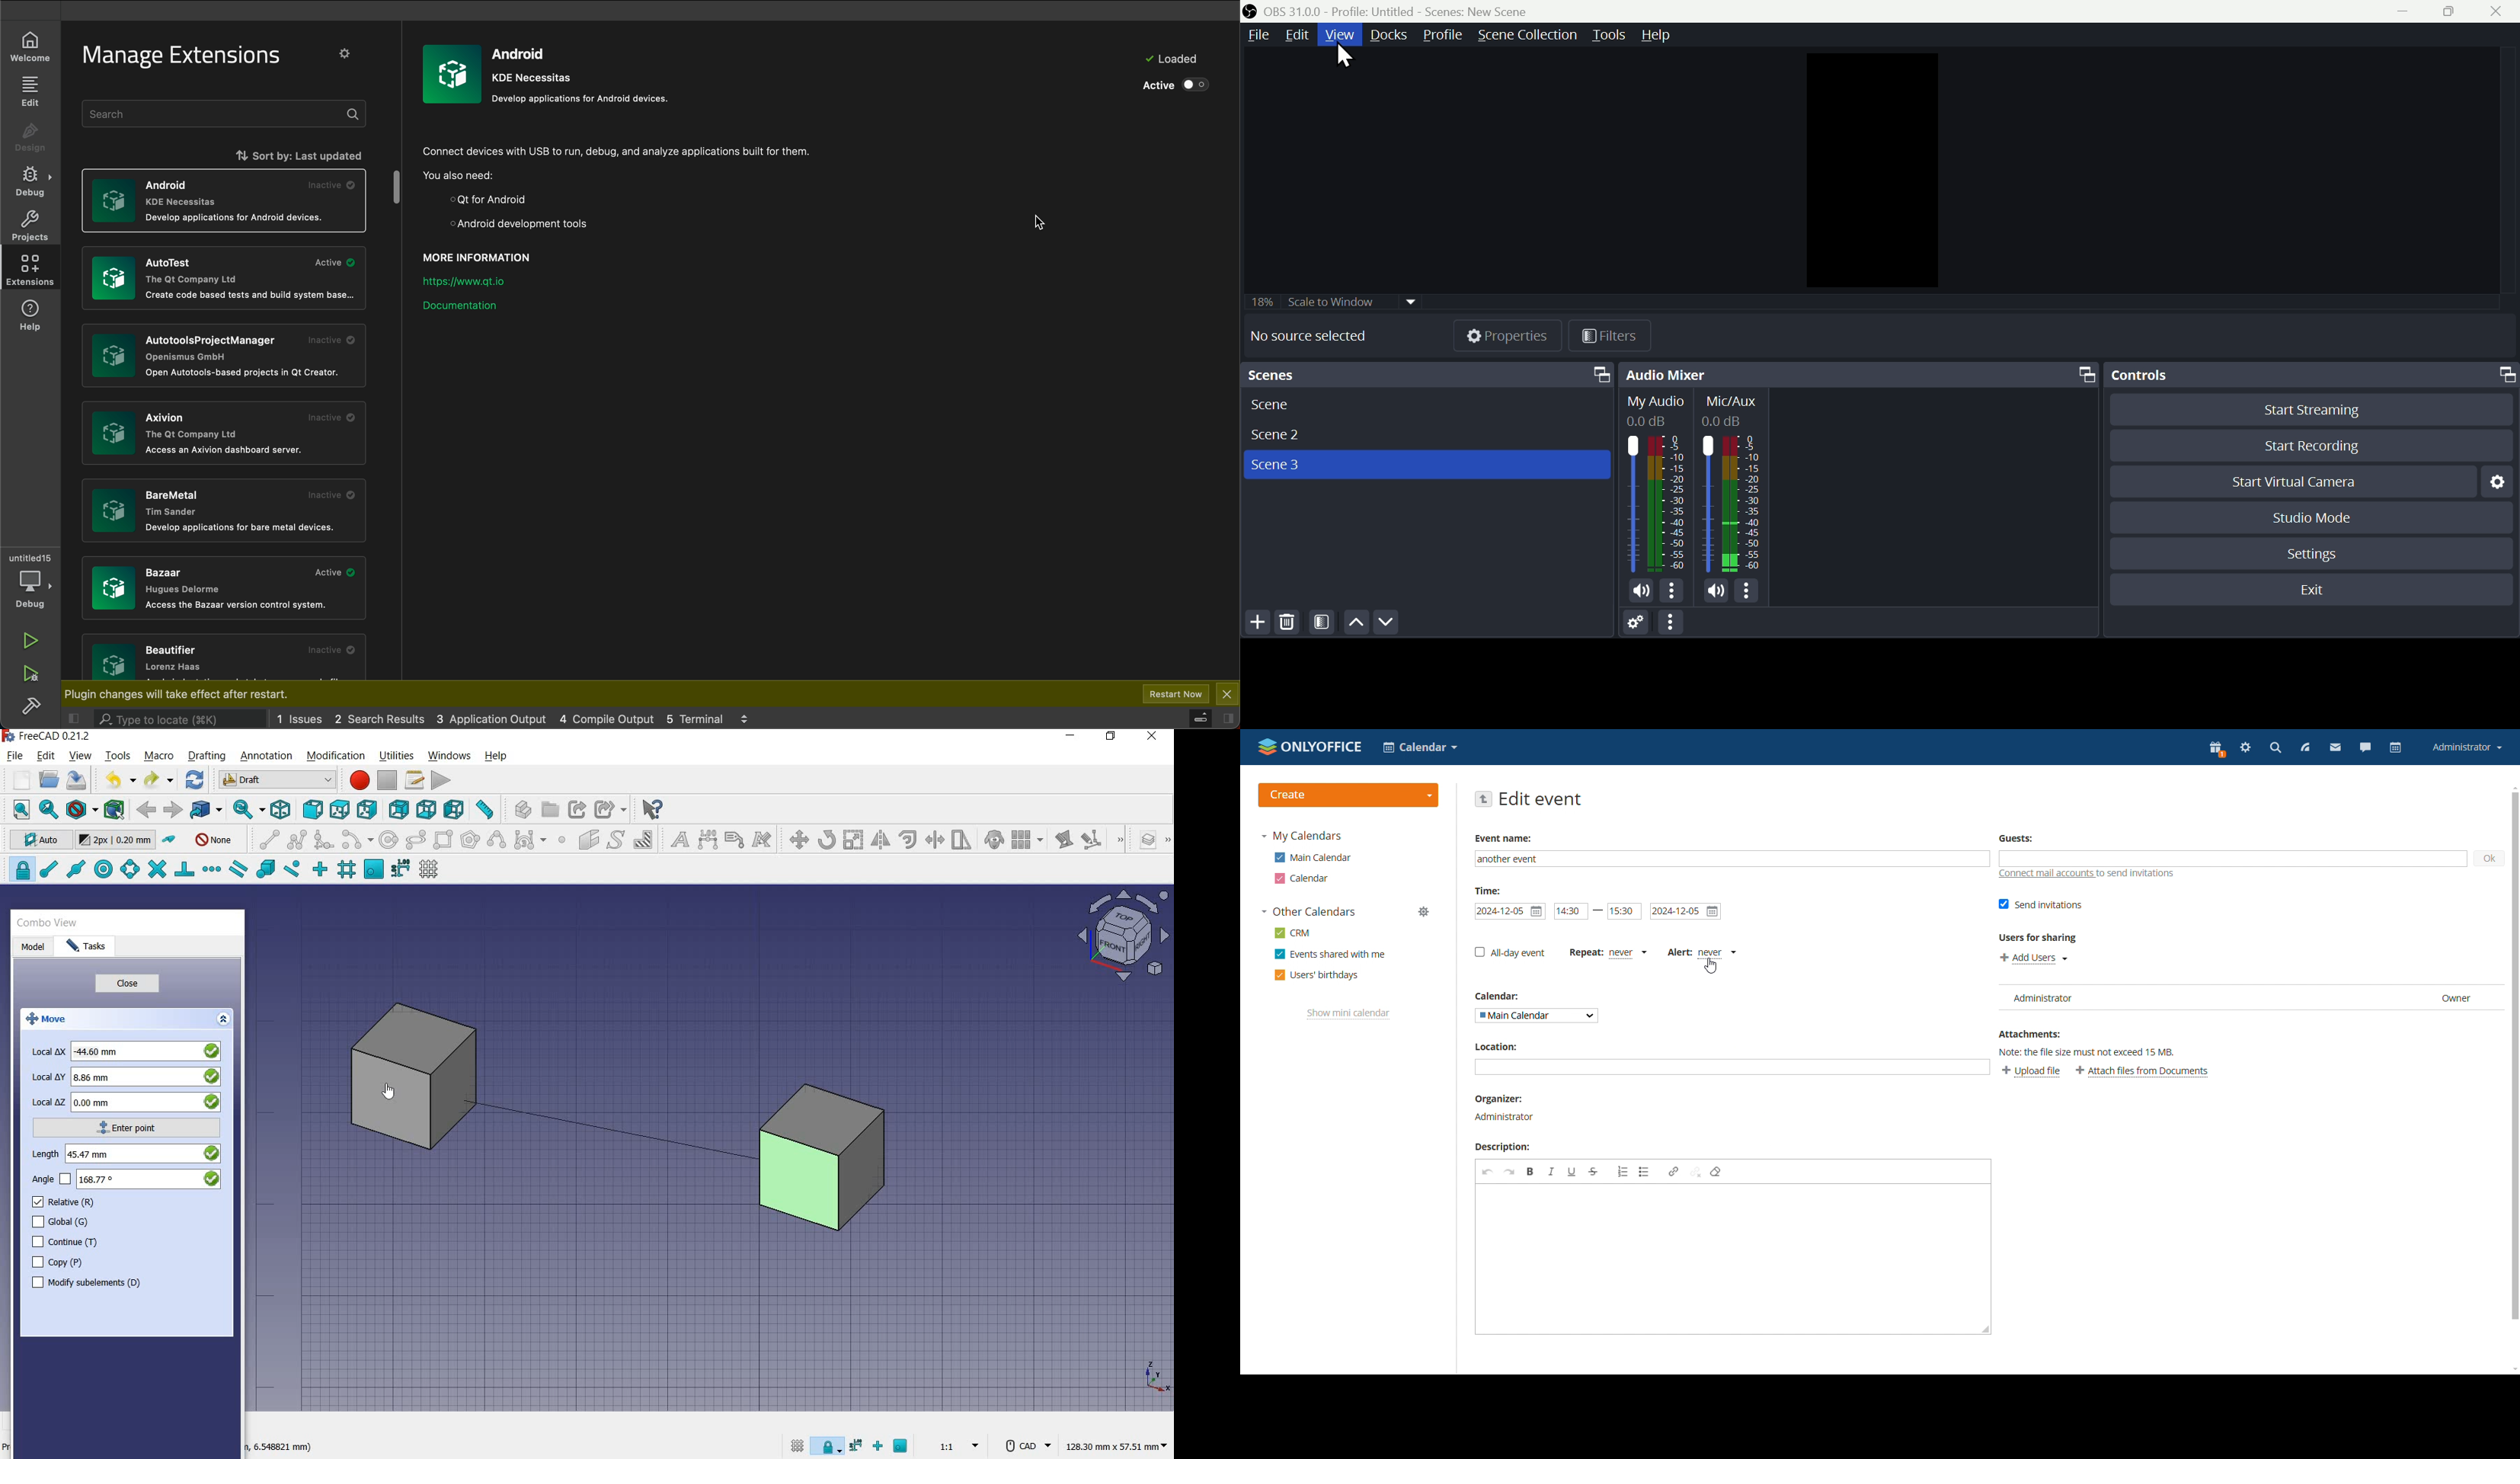 Image resolution: width=2520 pixels, height=1484 pixels. What do you see at coordinates (292, 869) in the screenshot?
I see `snap near` at bounding box center [292, 869].